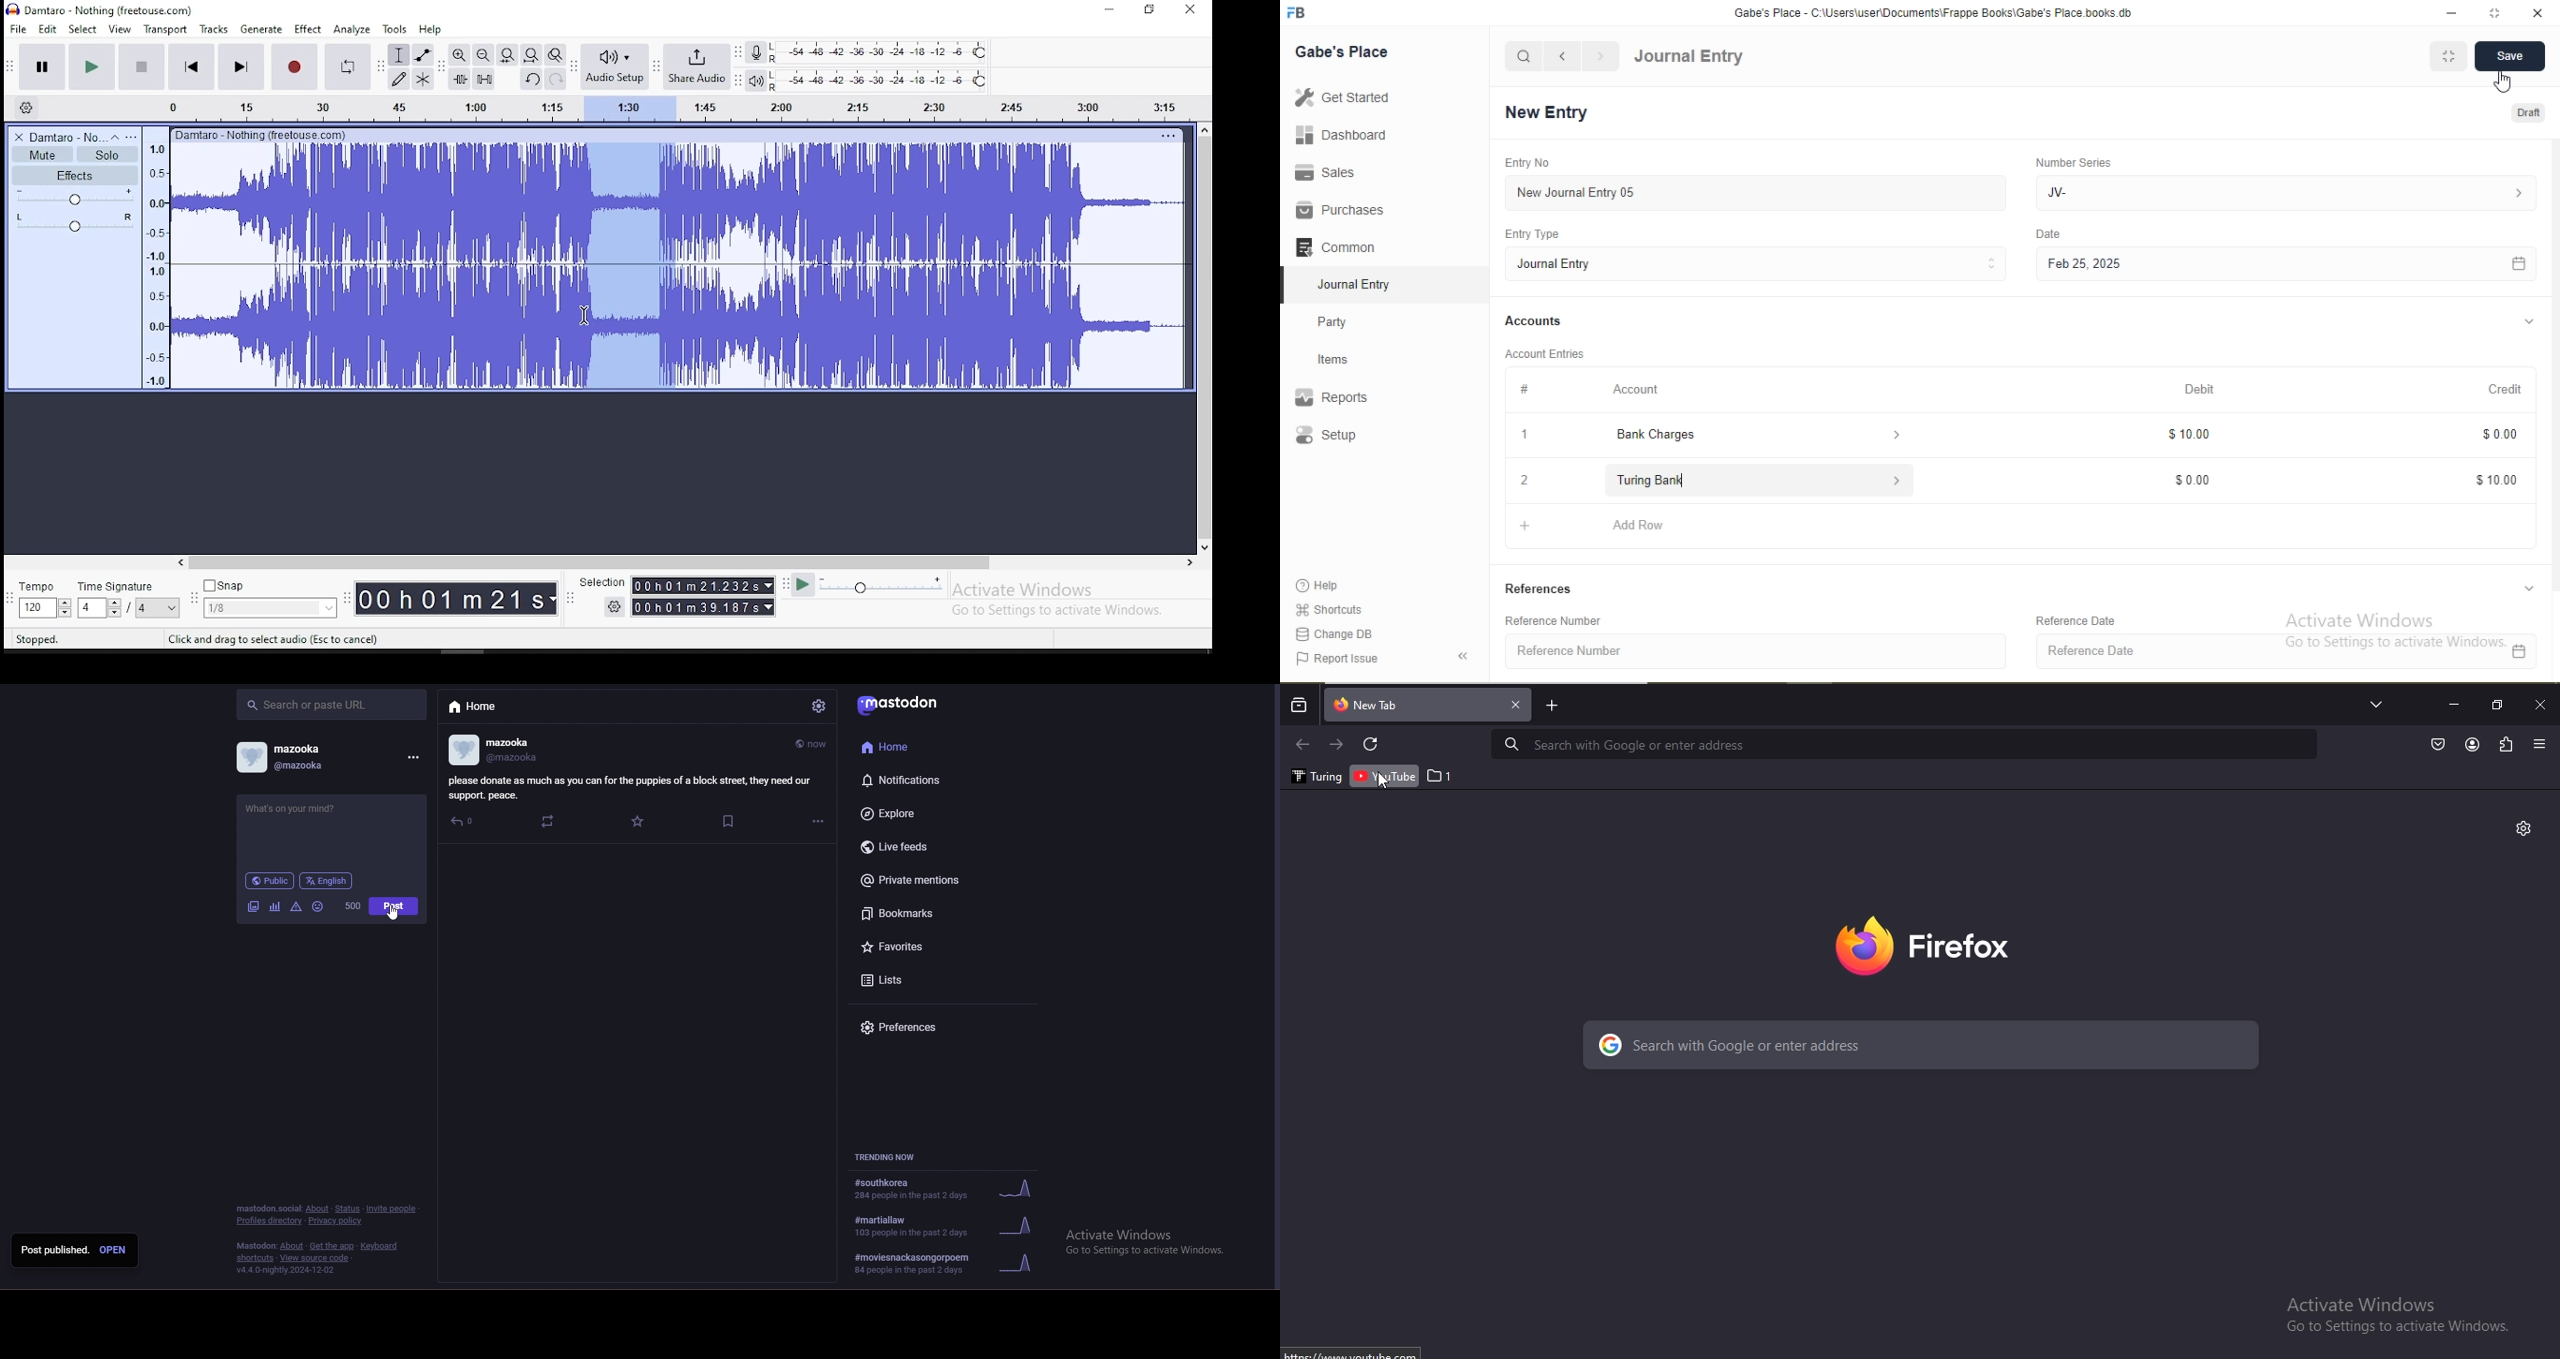 Image resolution: width=2576 pixels, height=1372 pixels. Describe the element at coordinates (1534, 321) in the screenshot. I see `Accounts.` at that location.